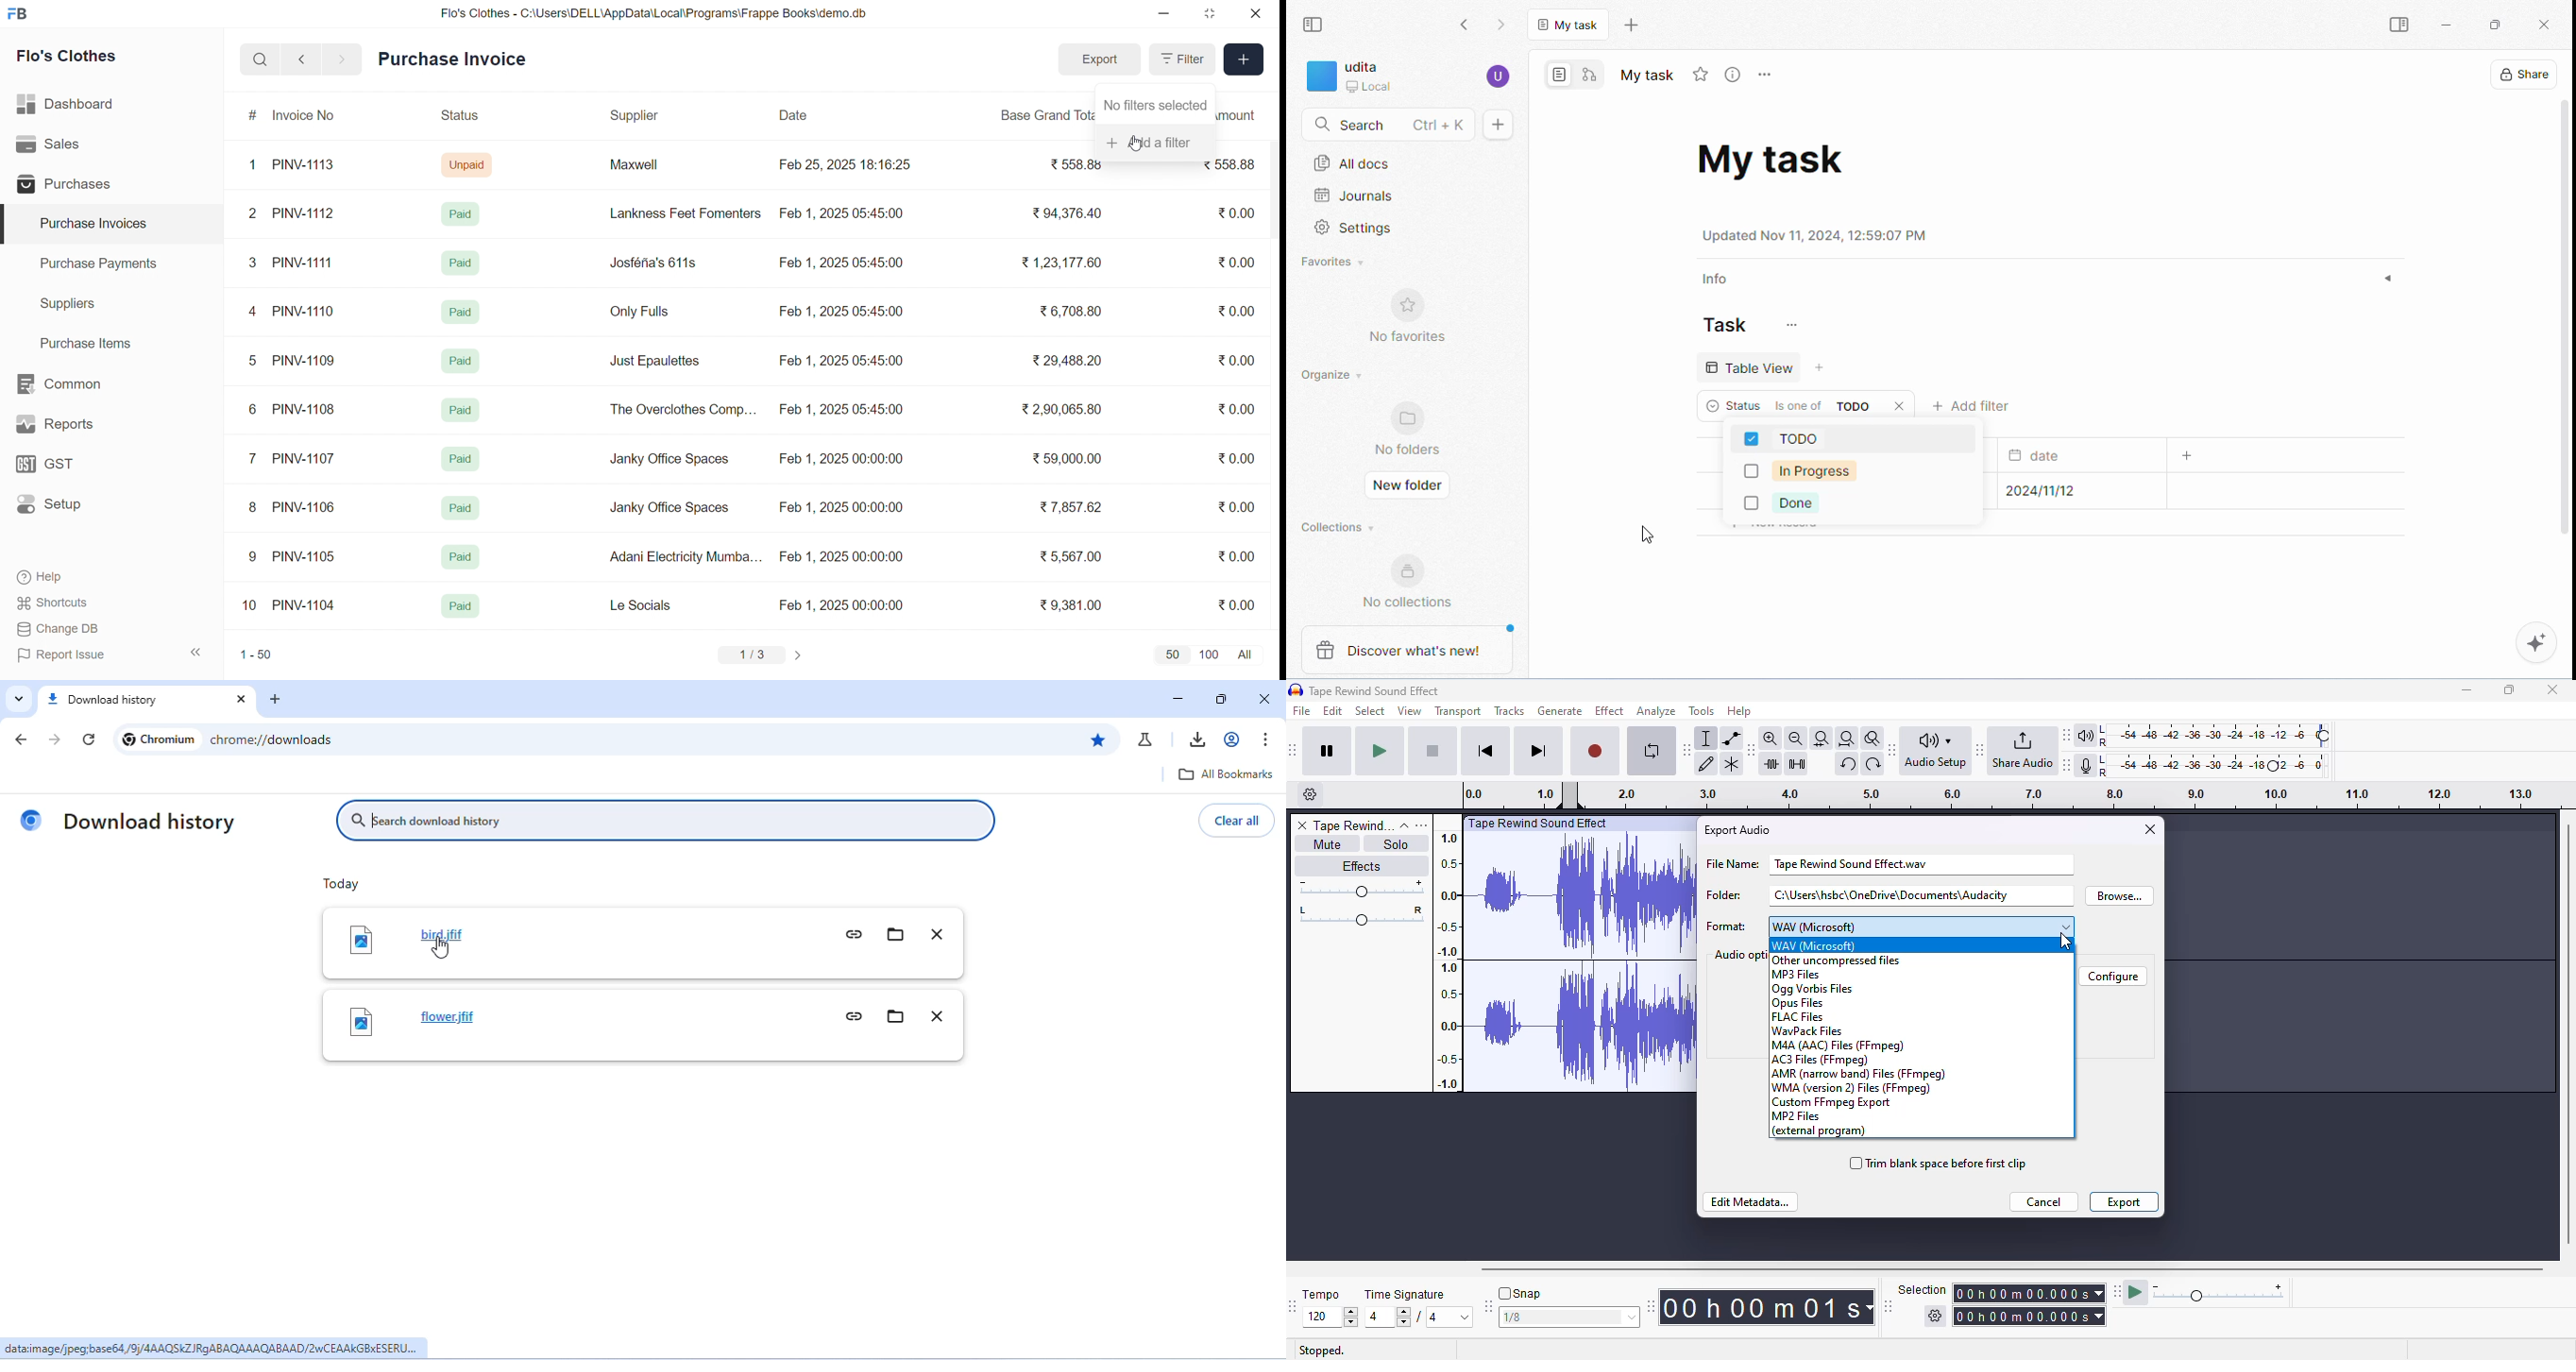 This screenshot has height=1372, width=2576. What do you see at coordinates (1296, 689) in the screenshot?
I see `logo` at bounding box center [1296, 689].